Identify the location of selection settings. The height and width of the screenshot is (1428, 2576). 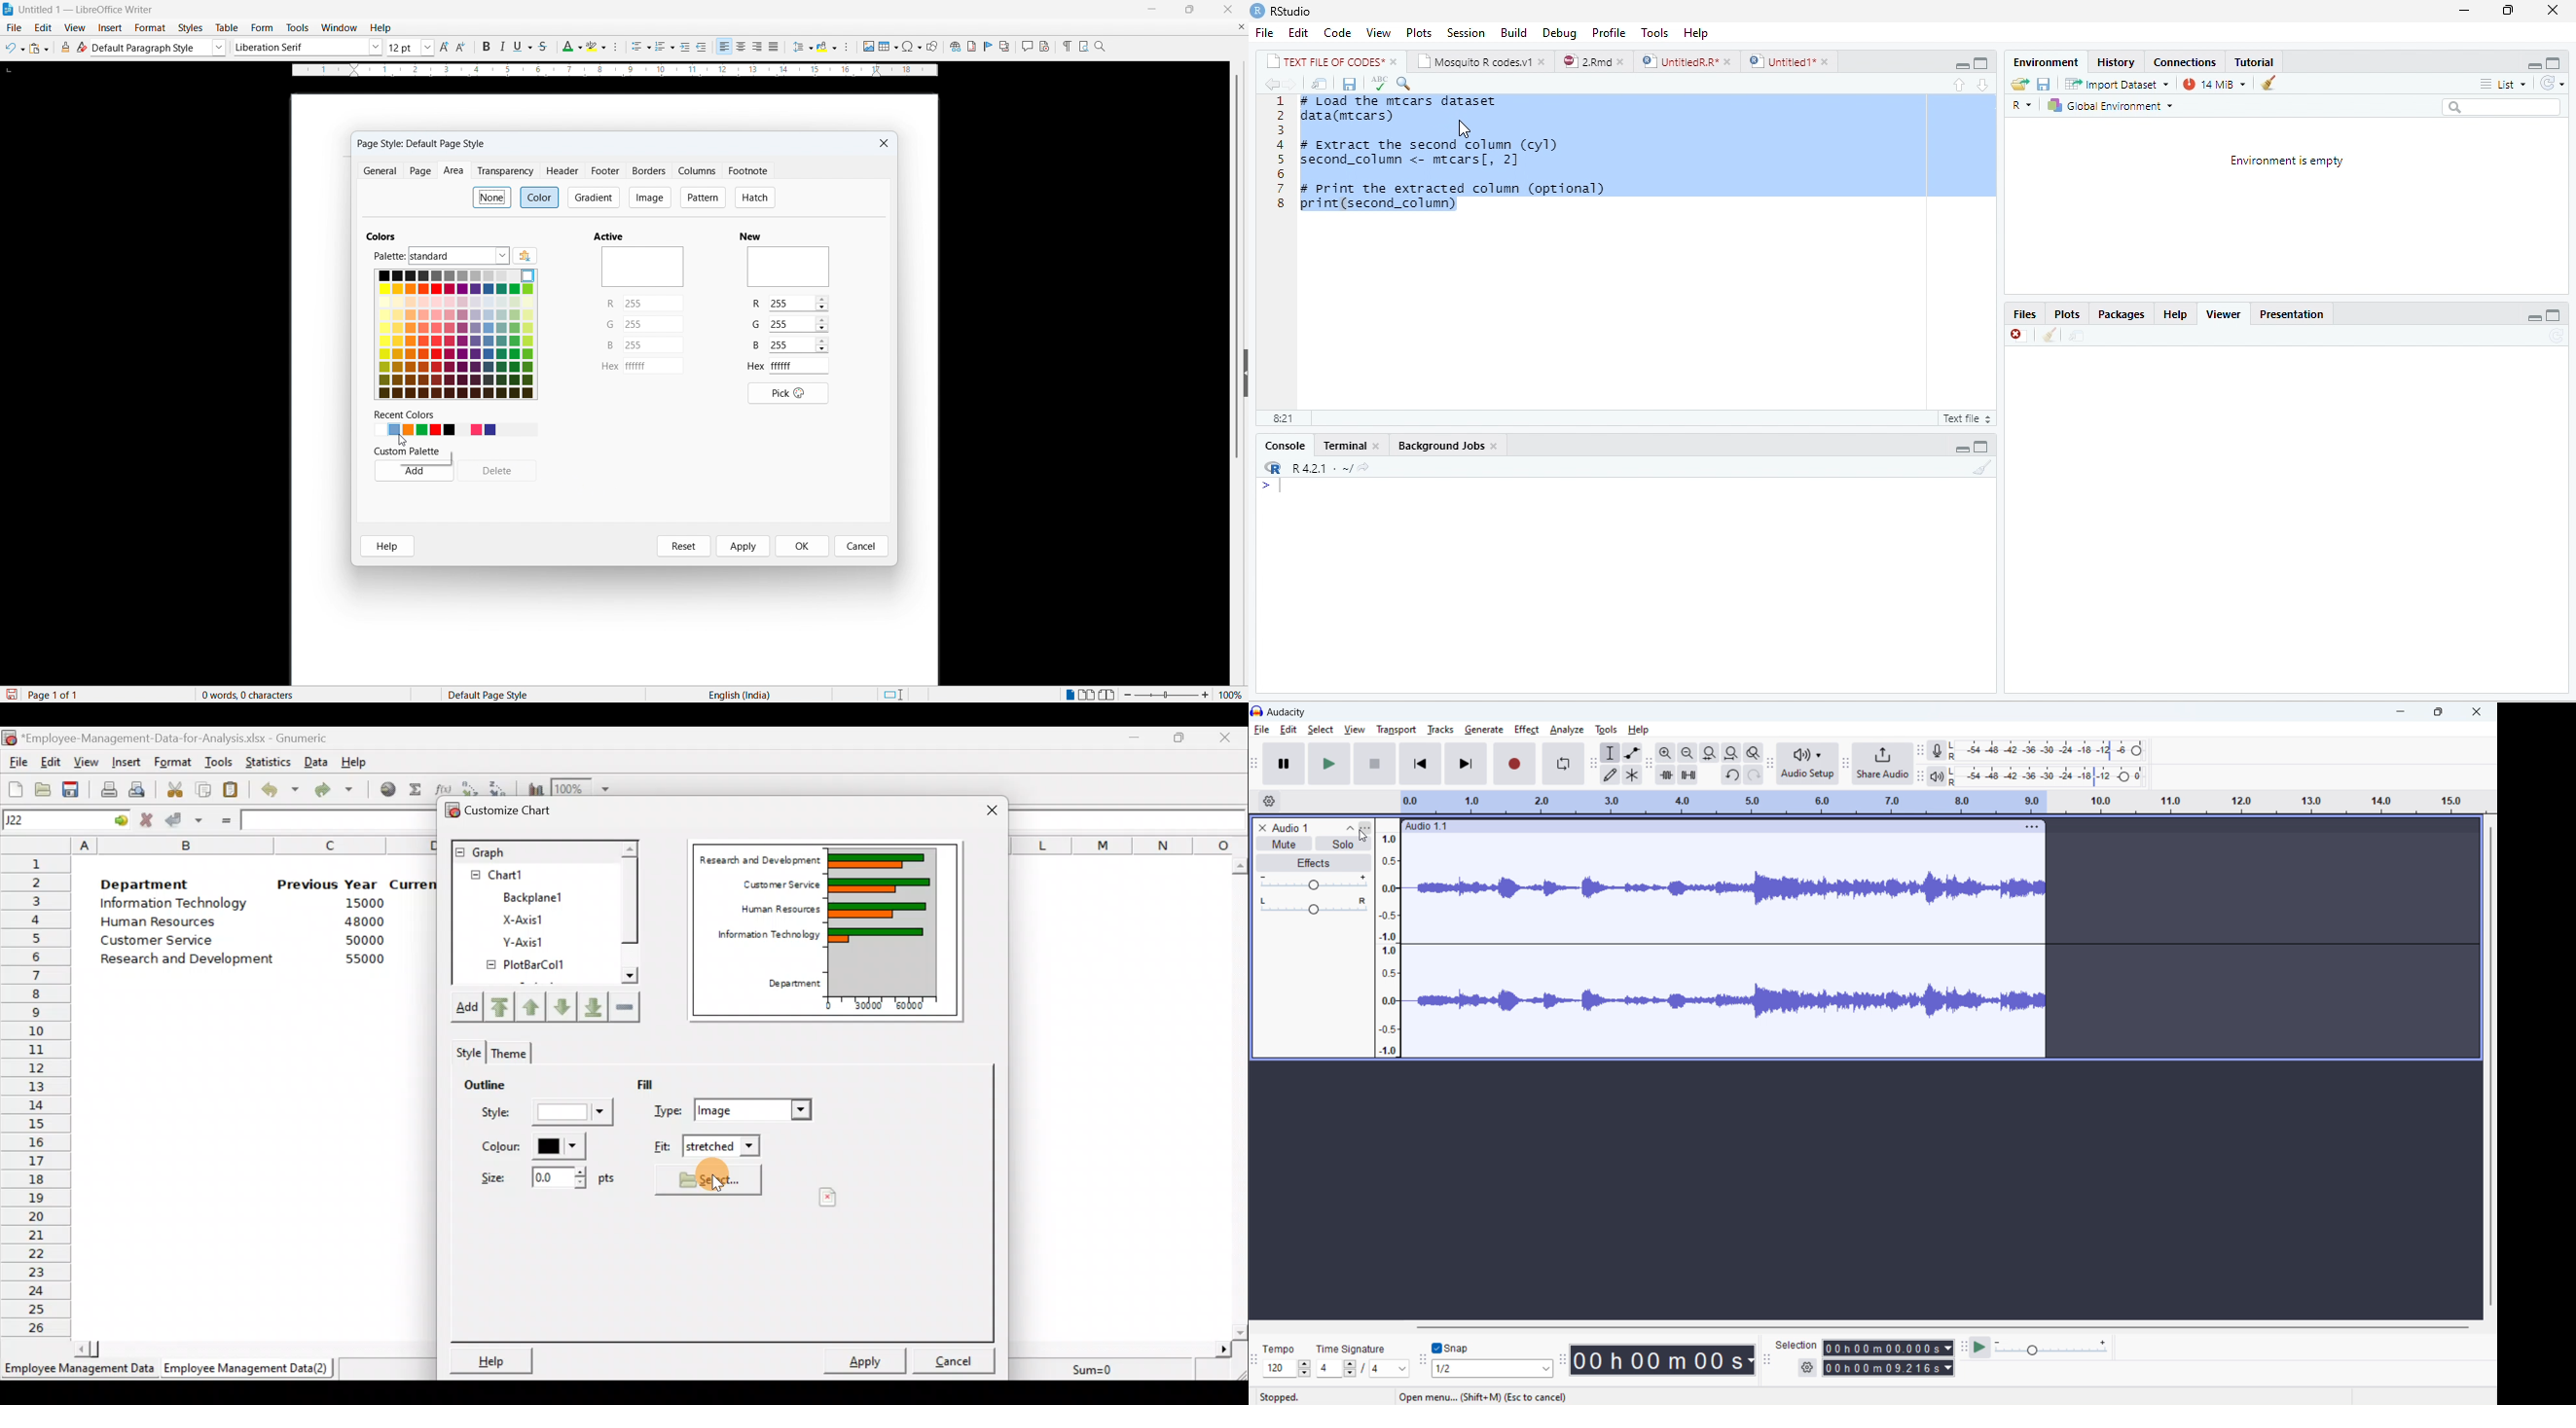
(1807, 1367).